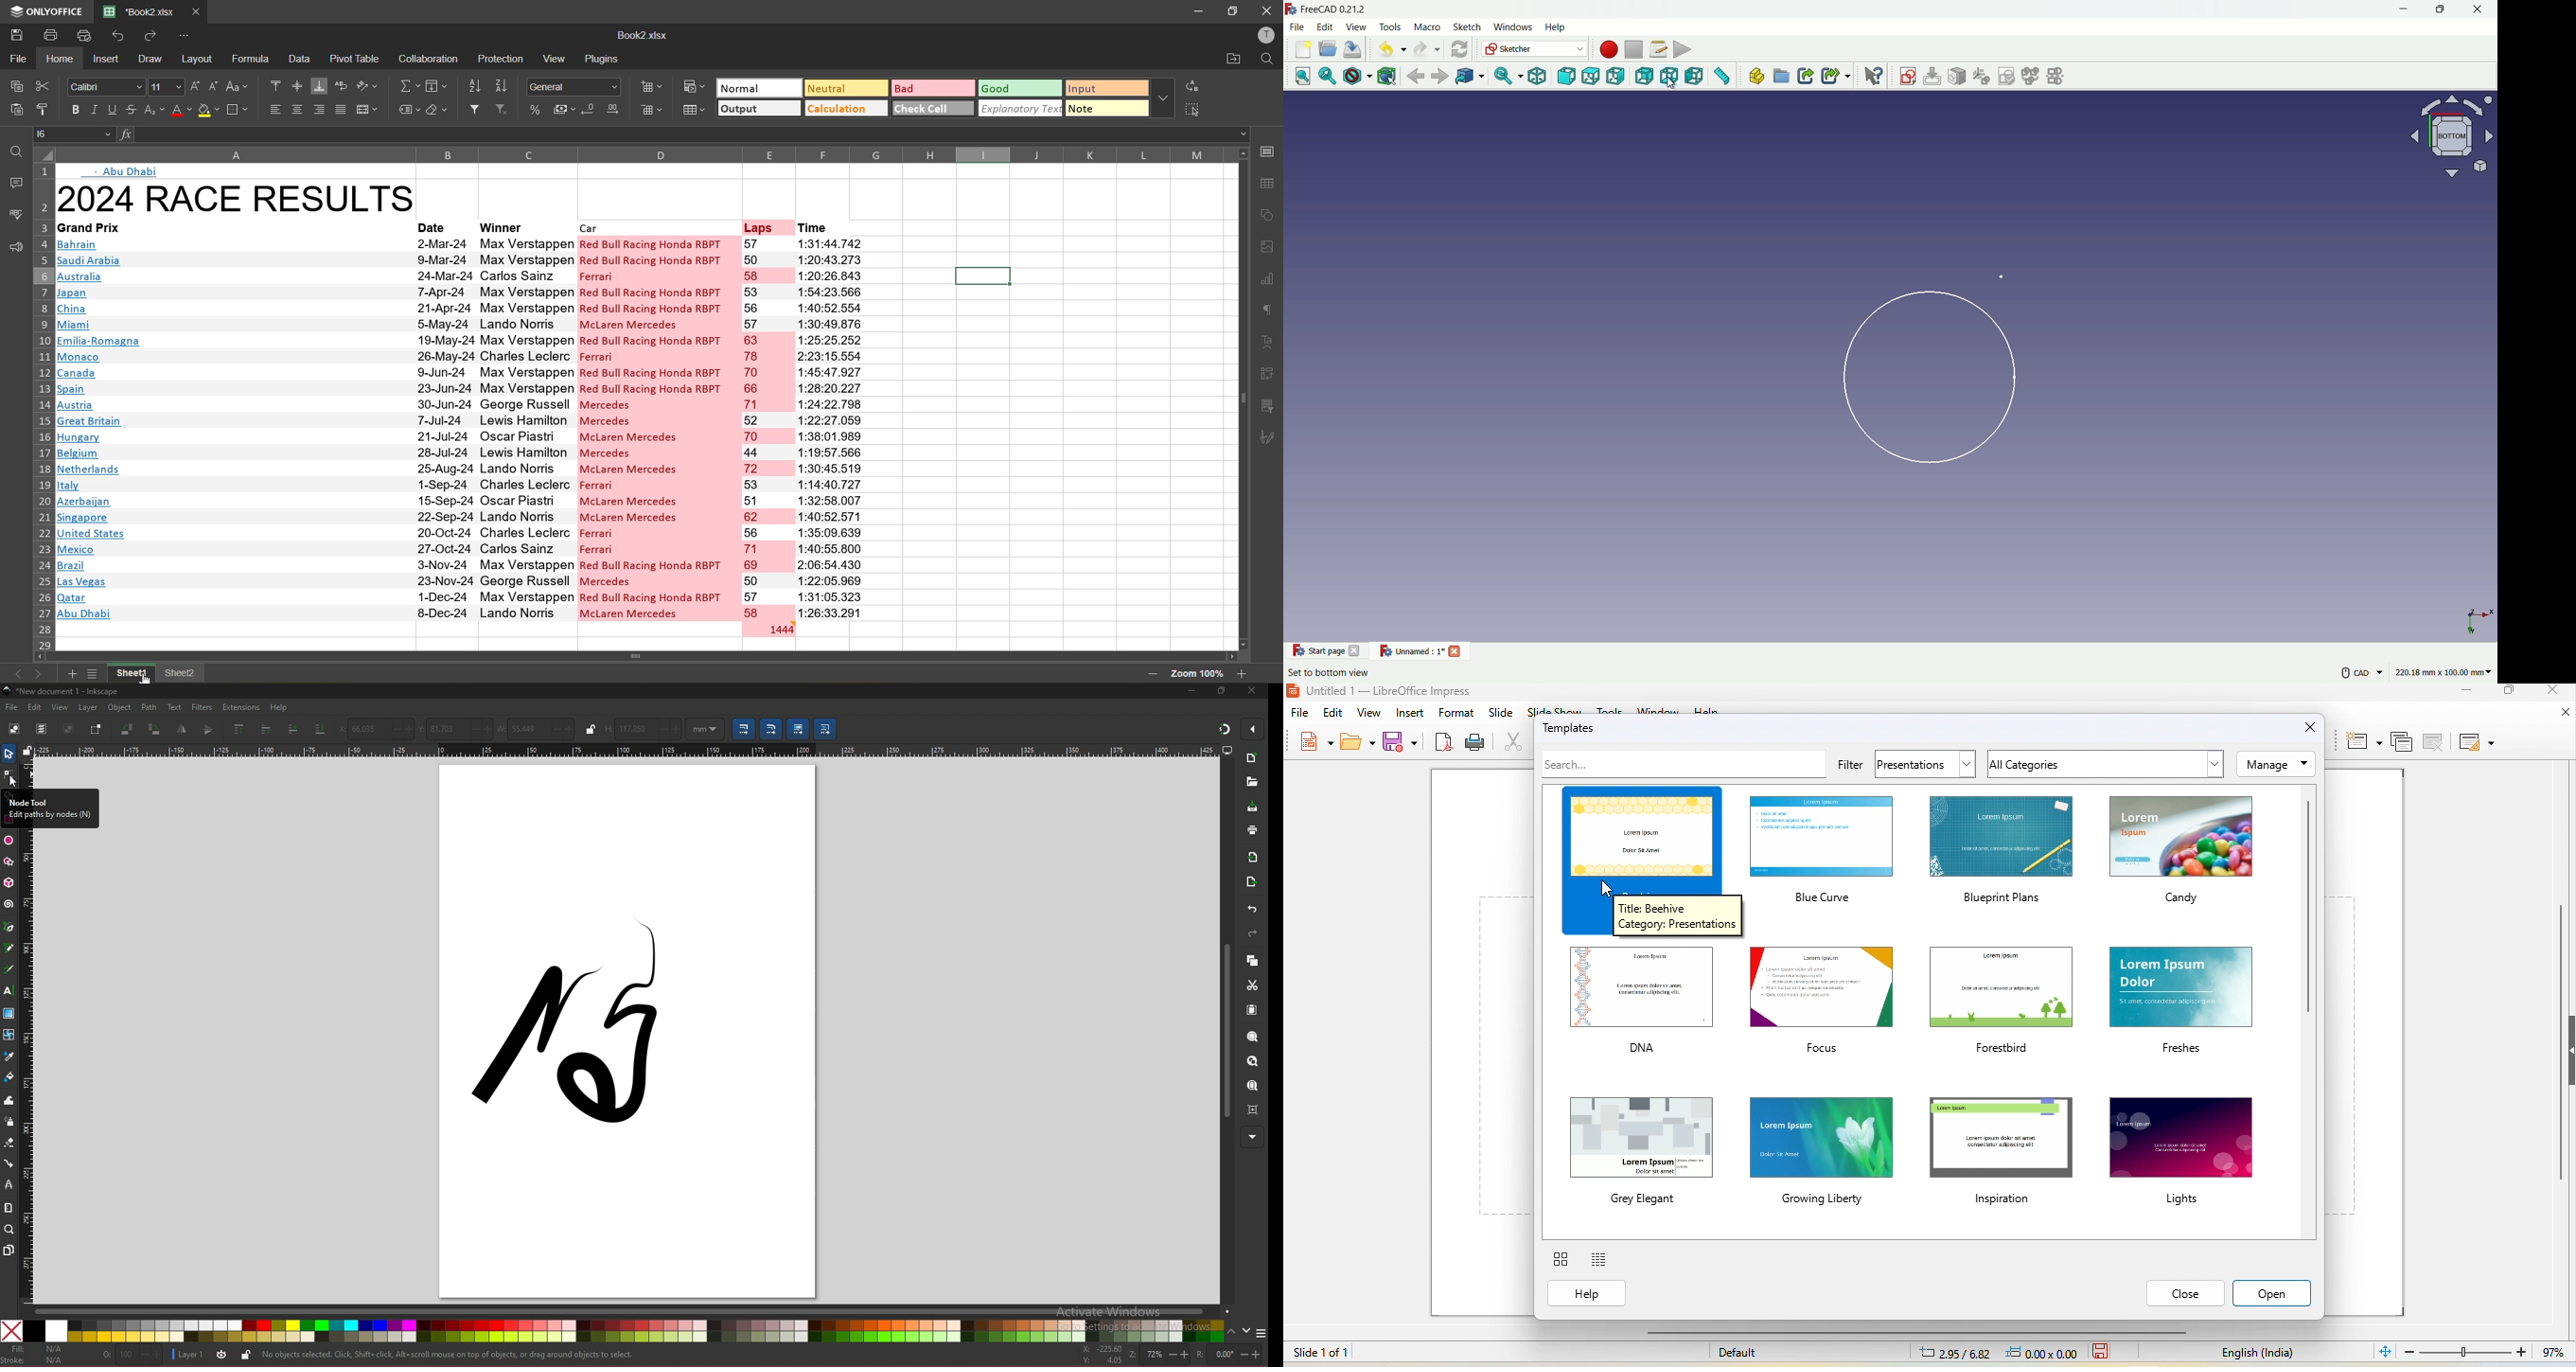  I want to click on thumbnail view, so click(1561, 1259).